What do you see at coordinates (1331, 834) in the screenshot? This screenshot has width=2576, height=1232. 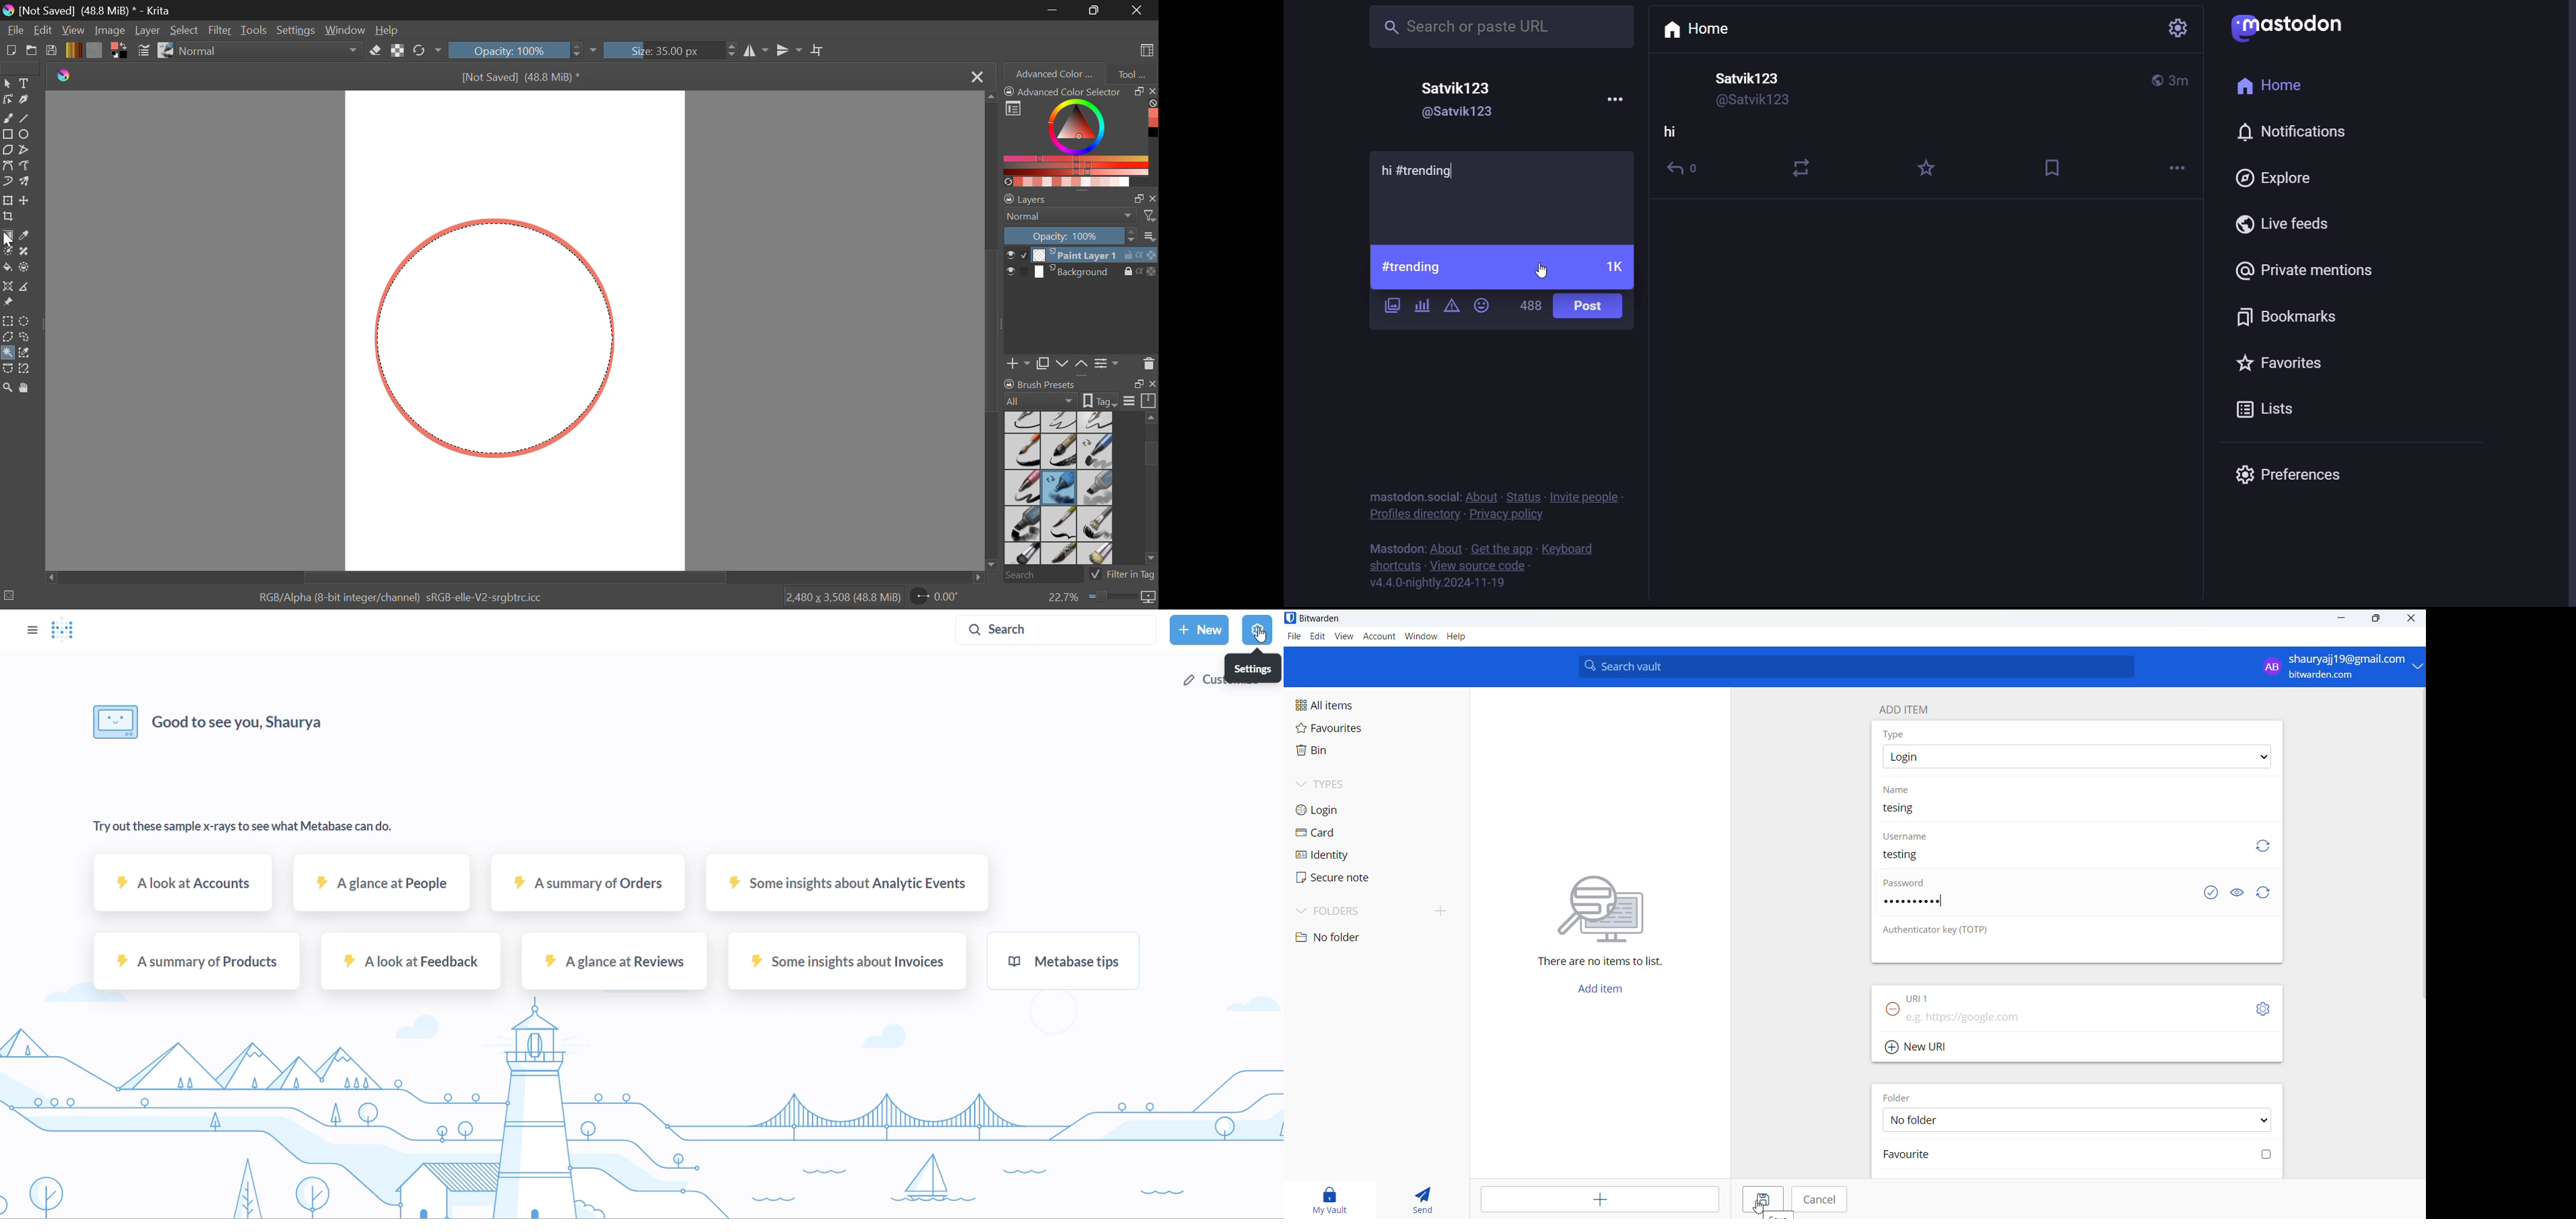 I see `card` at bounding box center [1331, 834].